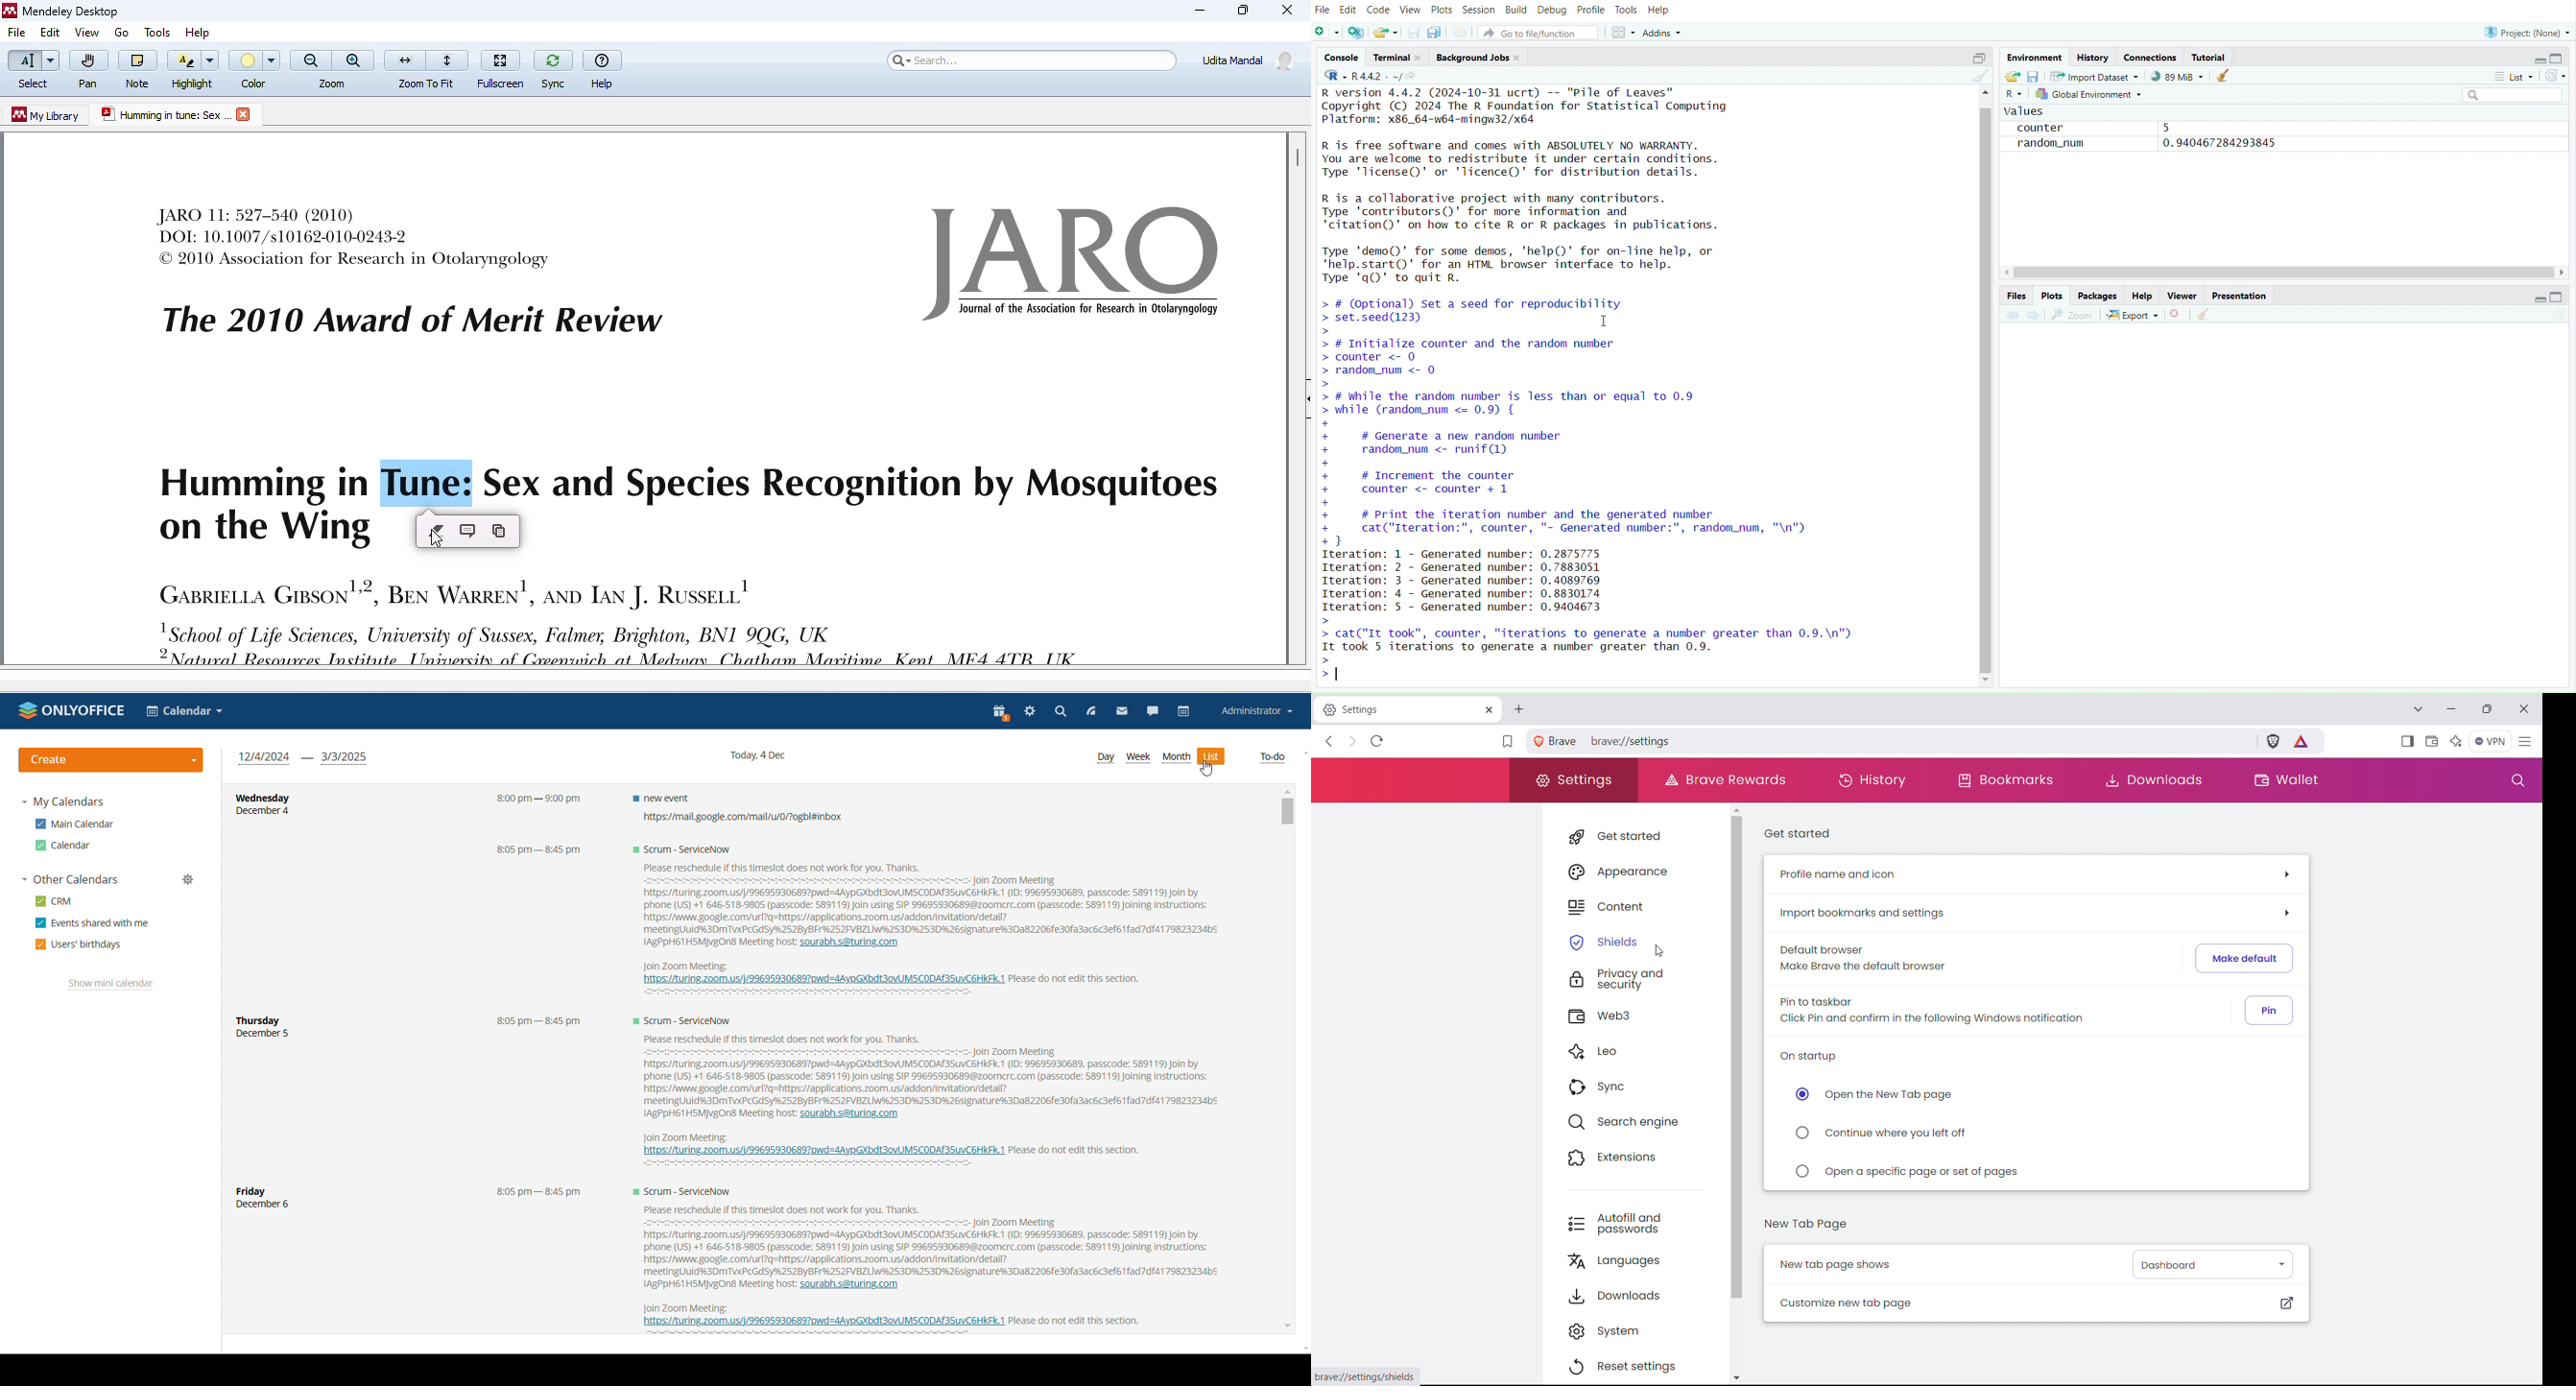 The height and width of the screenshot is (1400, 2576). Describe the element at coordinates (2054, 294) in the screenshot. I see `Plots` at that location.